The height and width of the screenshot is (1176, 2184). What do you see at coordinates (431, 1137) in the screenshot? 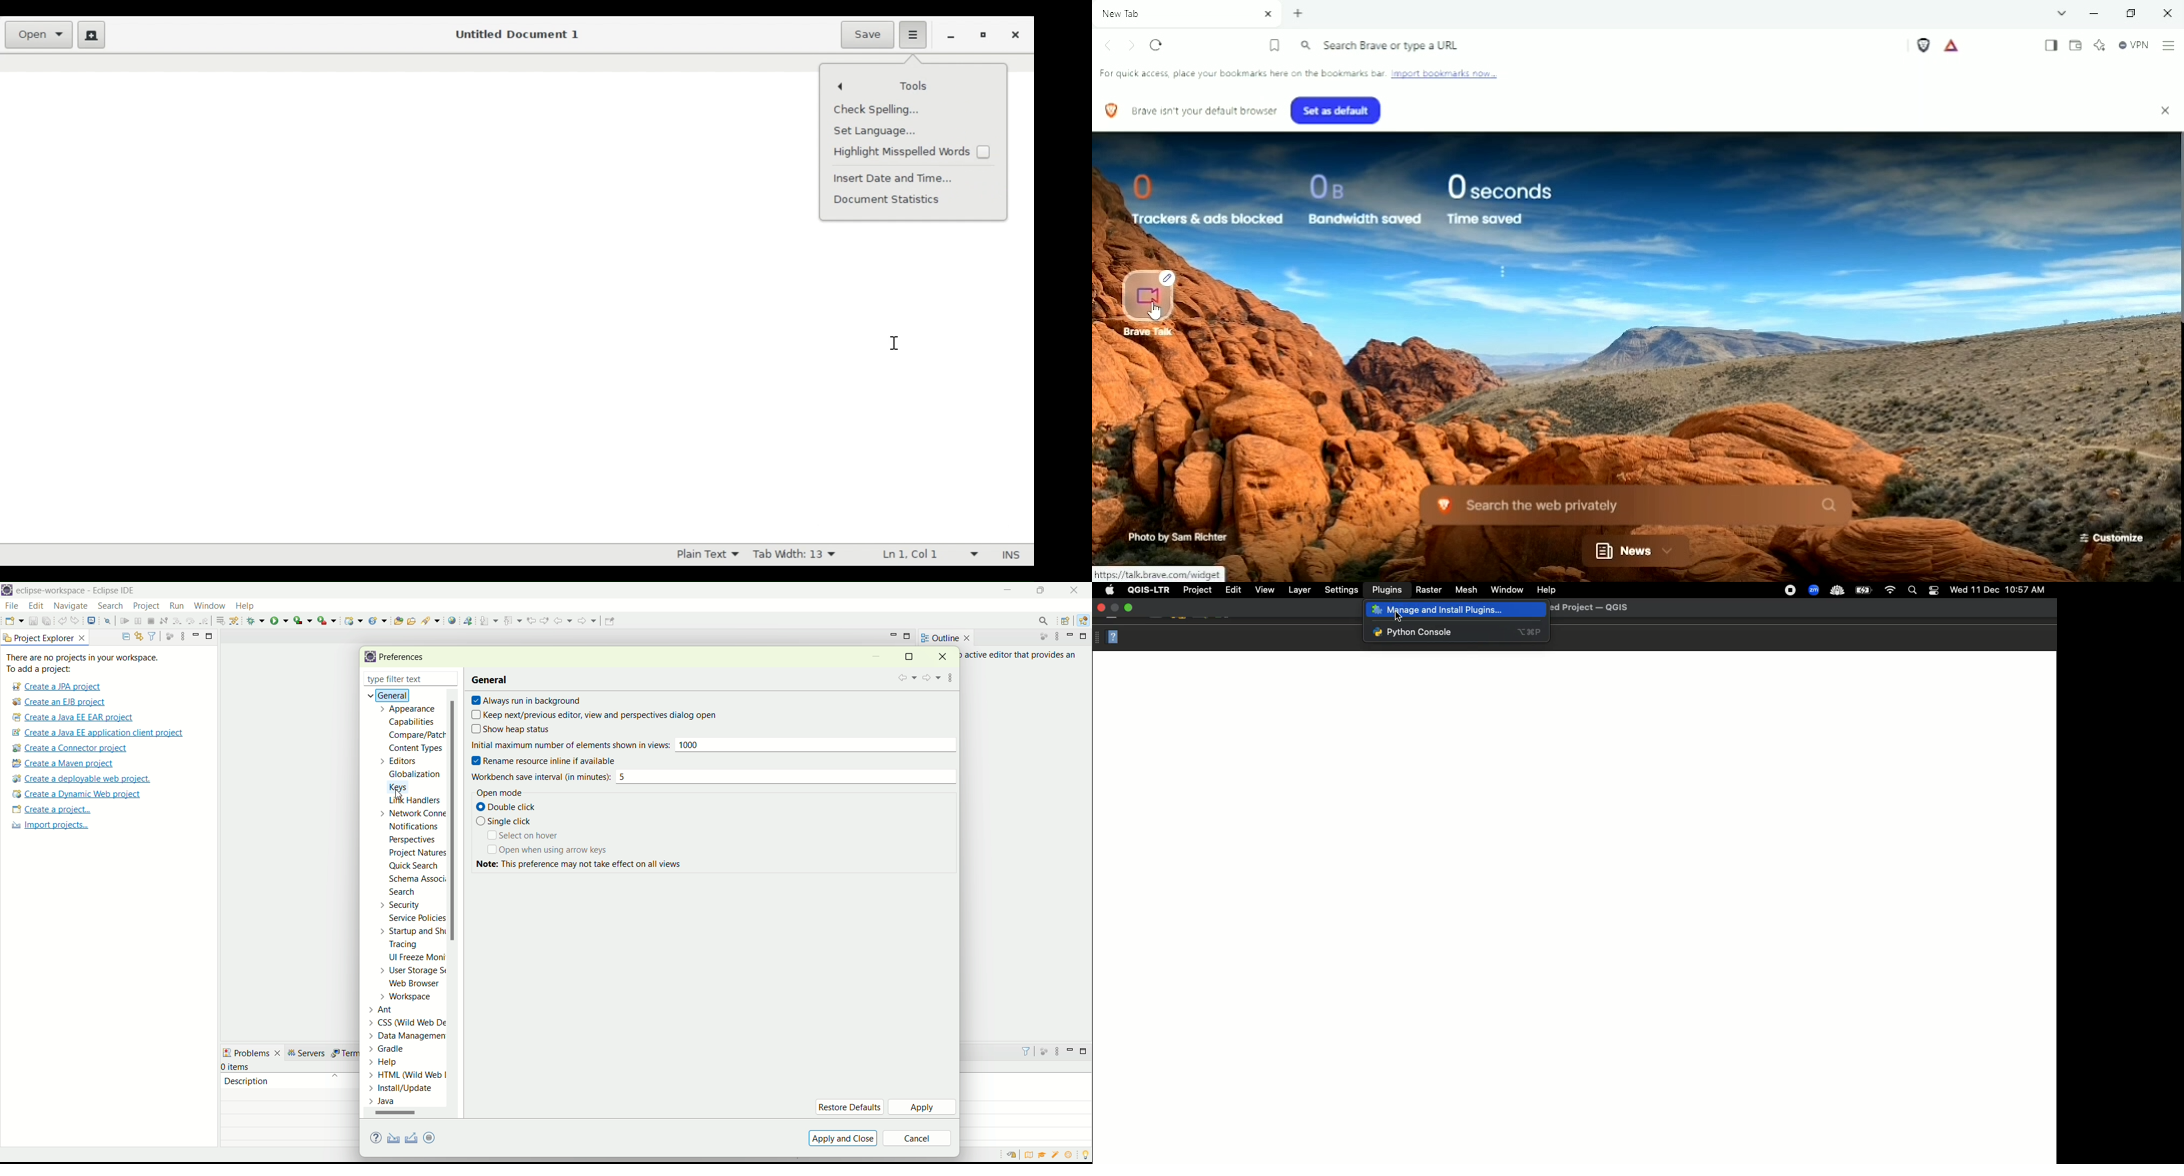
I see `oomph preference` at bounding box center [431, 1137].